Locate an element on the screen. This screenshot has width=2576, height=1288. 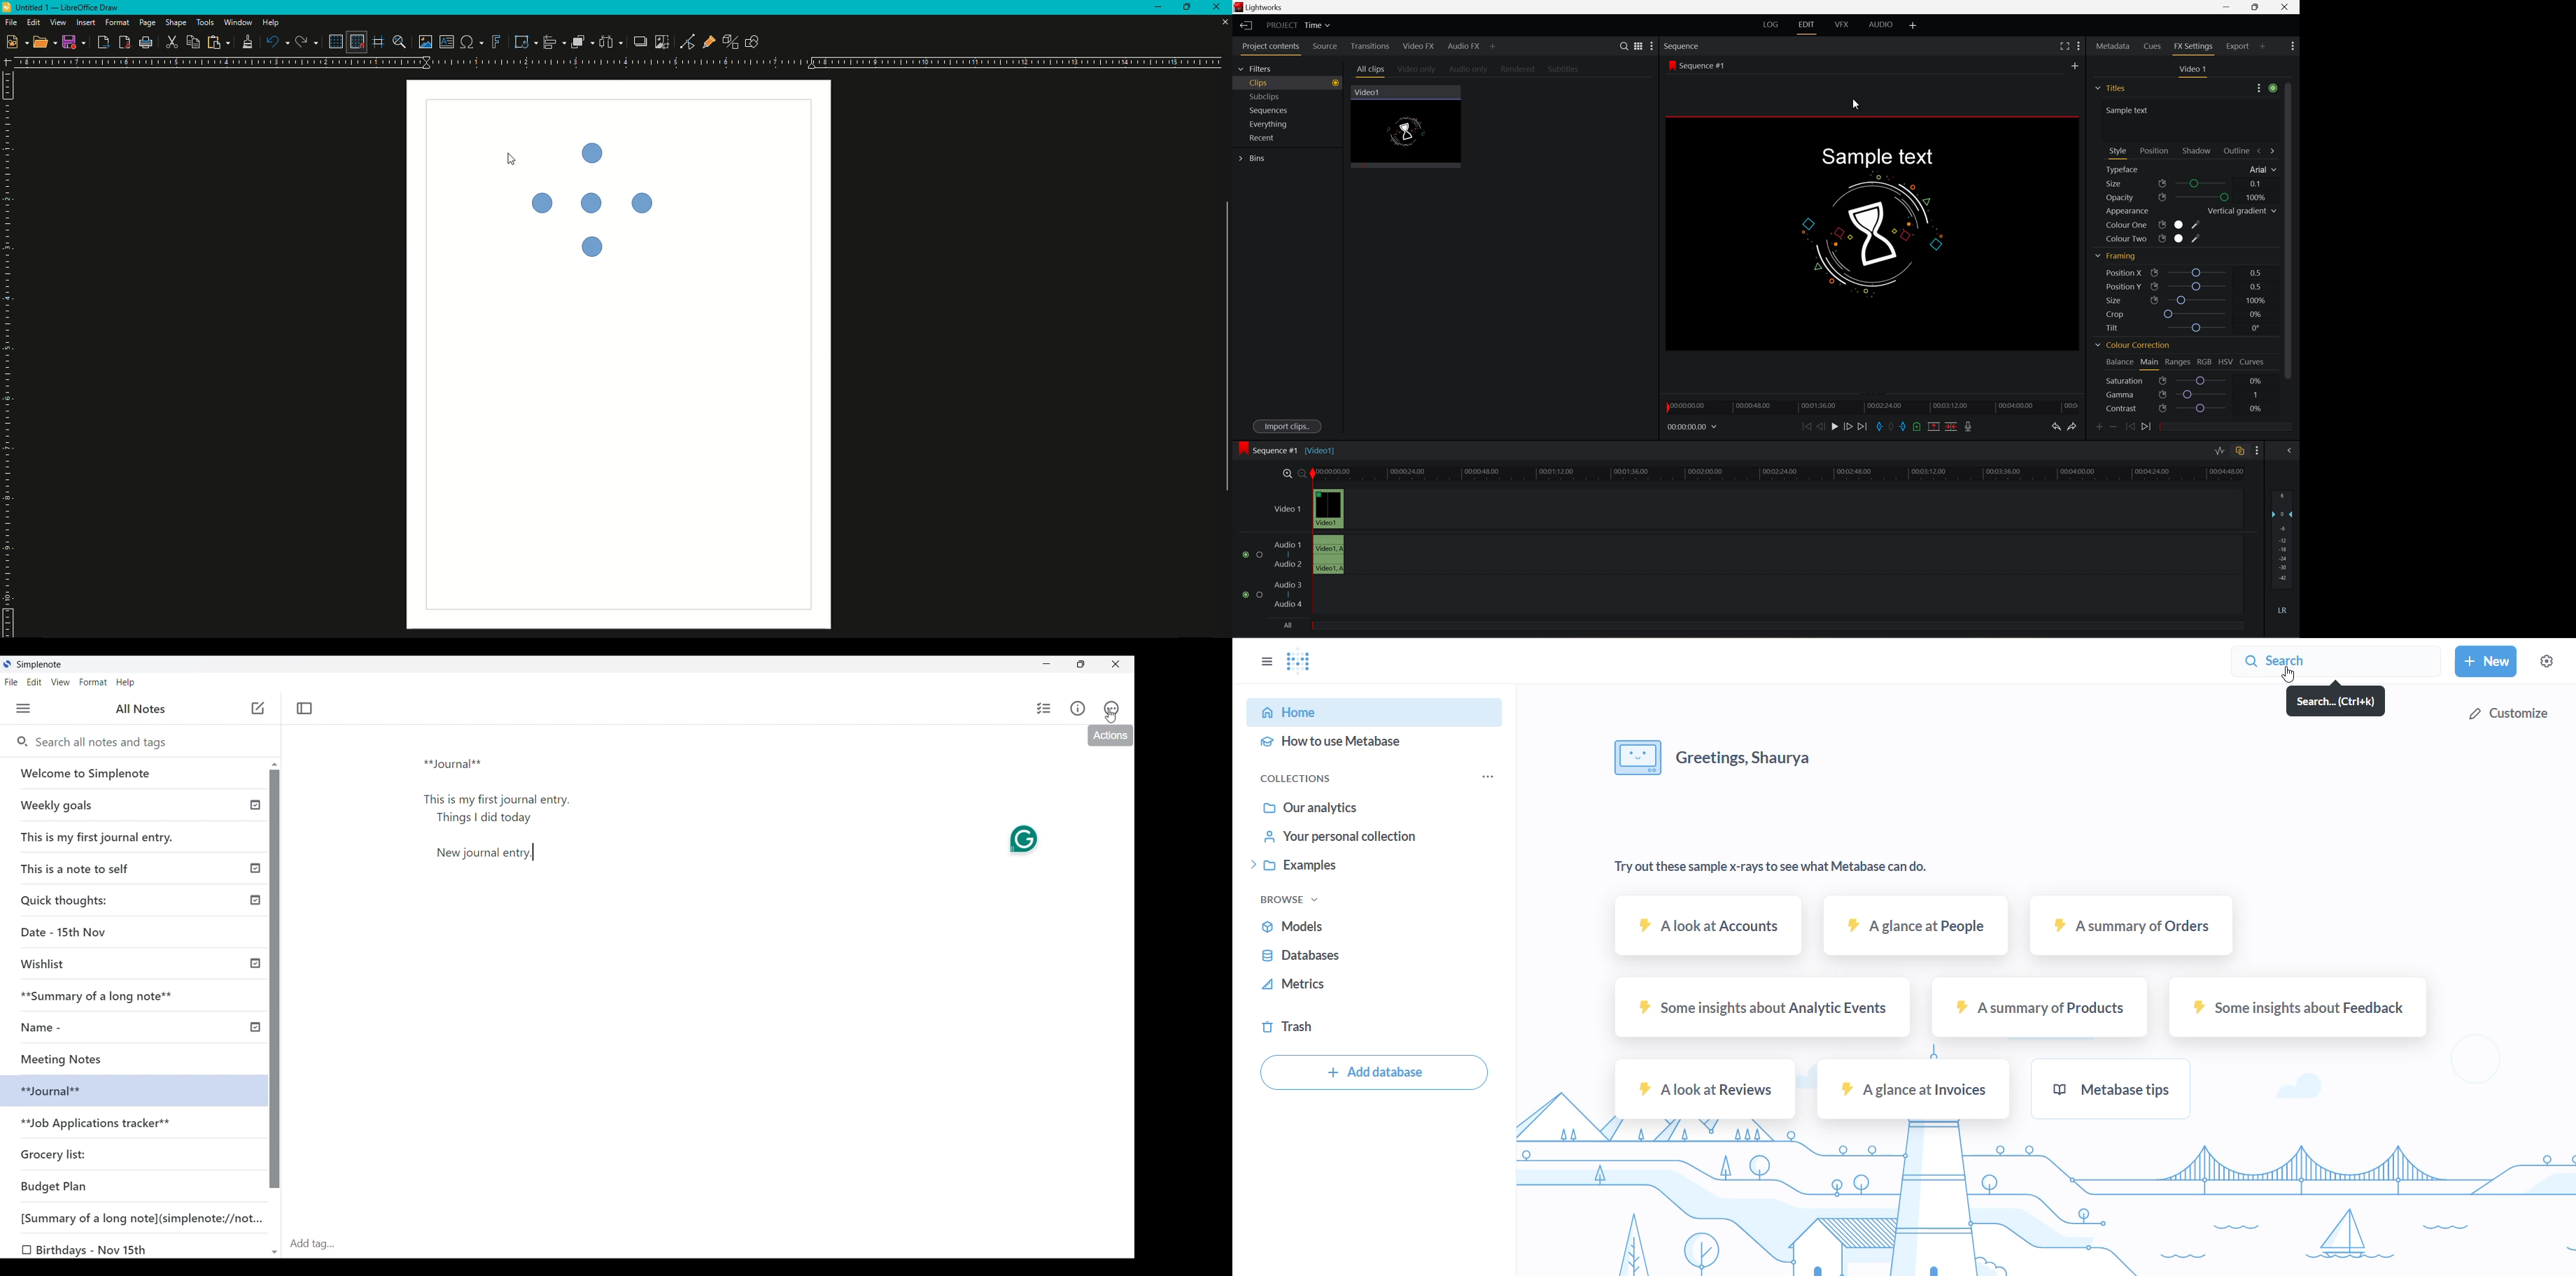
size is located at coordinates (2131, 300).